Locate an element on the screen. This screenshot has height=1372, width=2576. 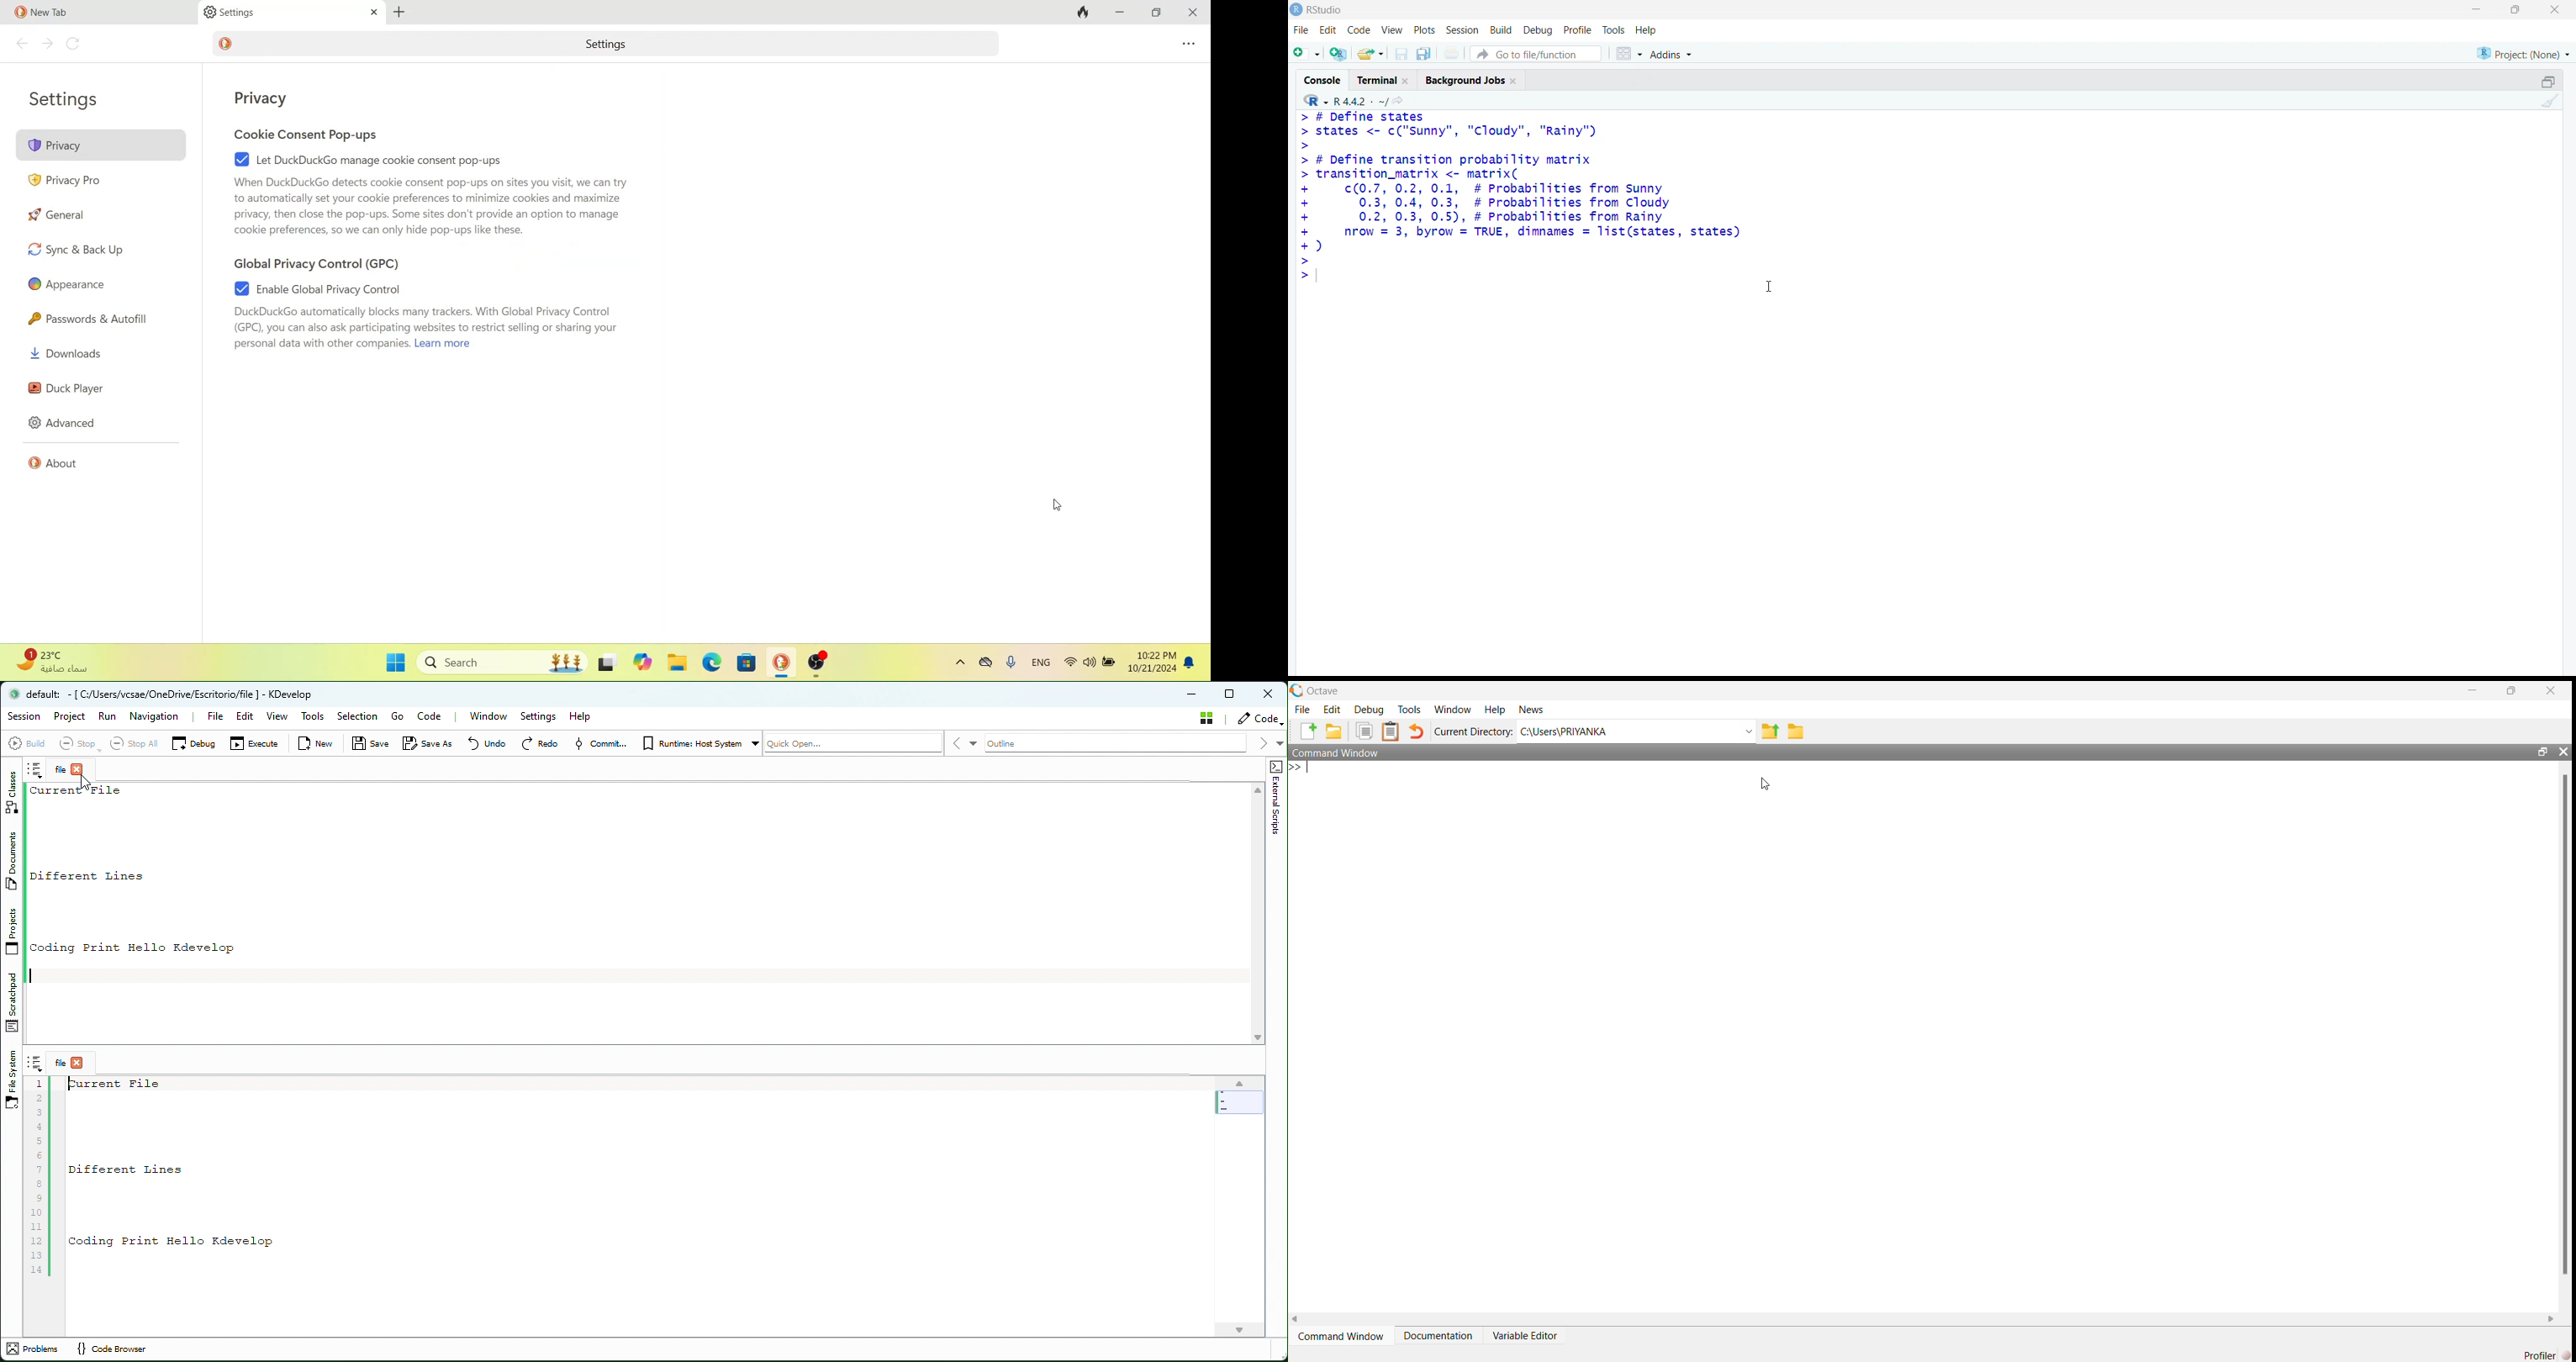
search is located at coordinates (502, 661).